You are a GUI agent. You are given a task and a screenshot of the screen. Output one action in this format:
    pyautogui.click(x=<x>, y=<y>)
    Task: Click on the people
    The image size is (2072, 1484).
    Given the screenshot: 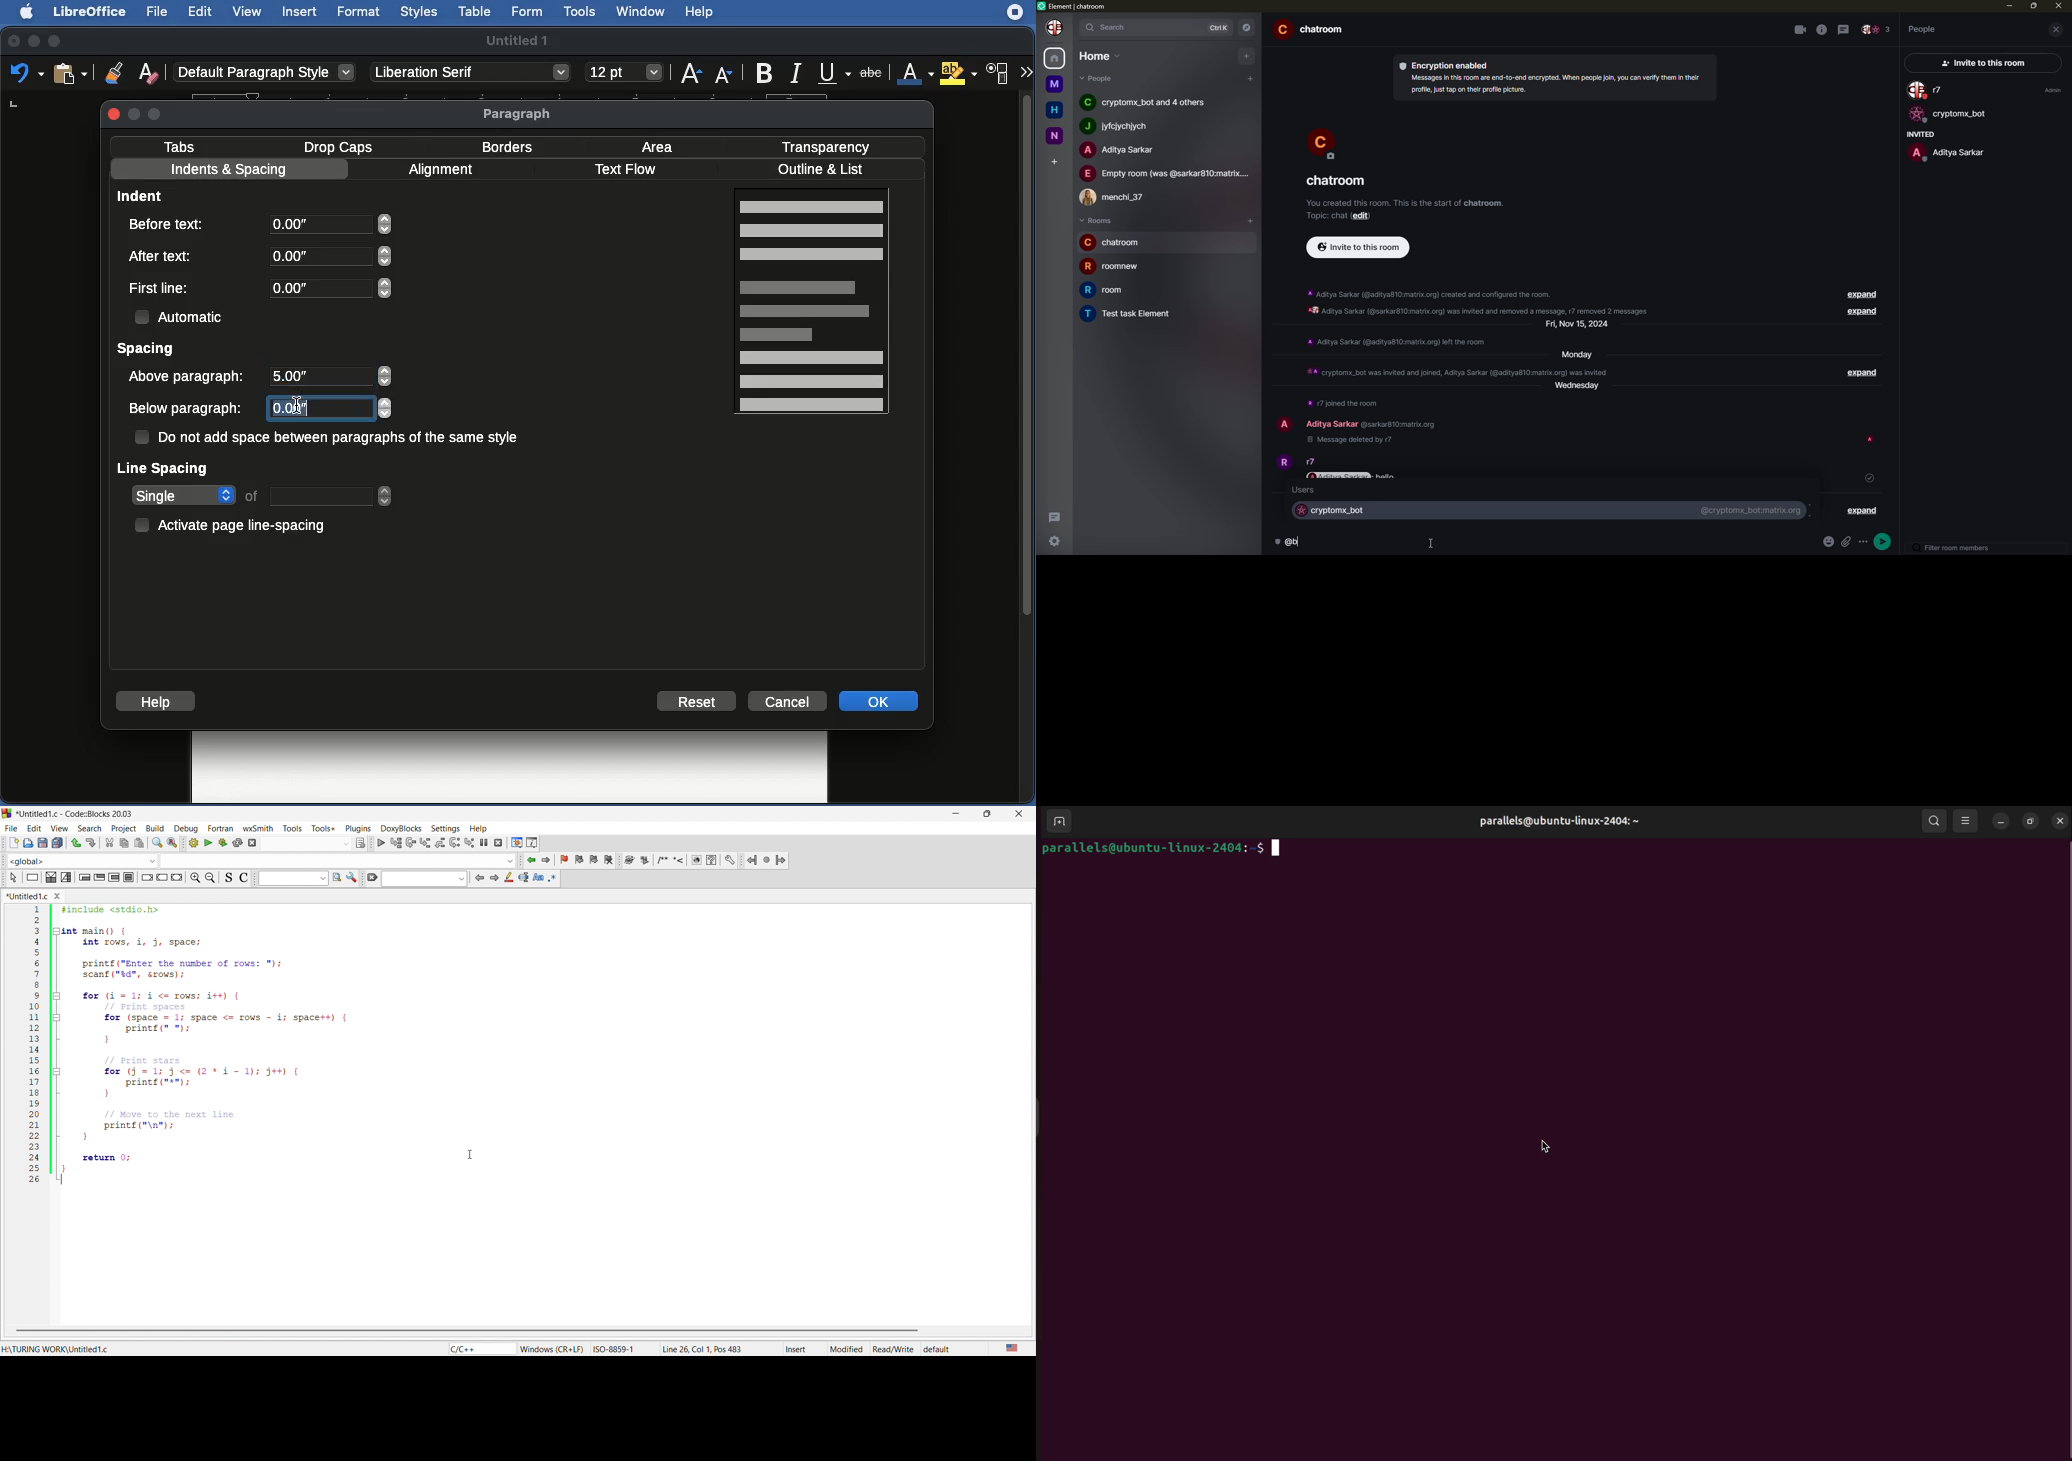 What is the action you would take?
    pyautogui.click(x=1923, y=29)
    